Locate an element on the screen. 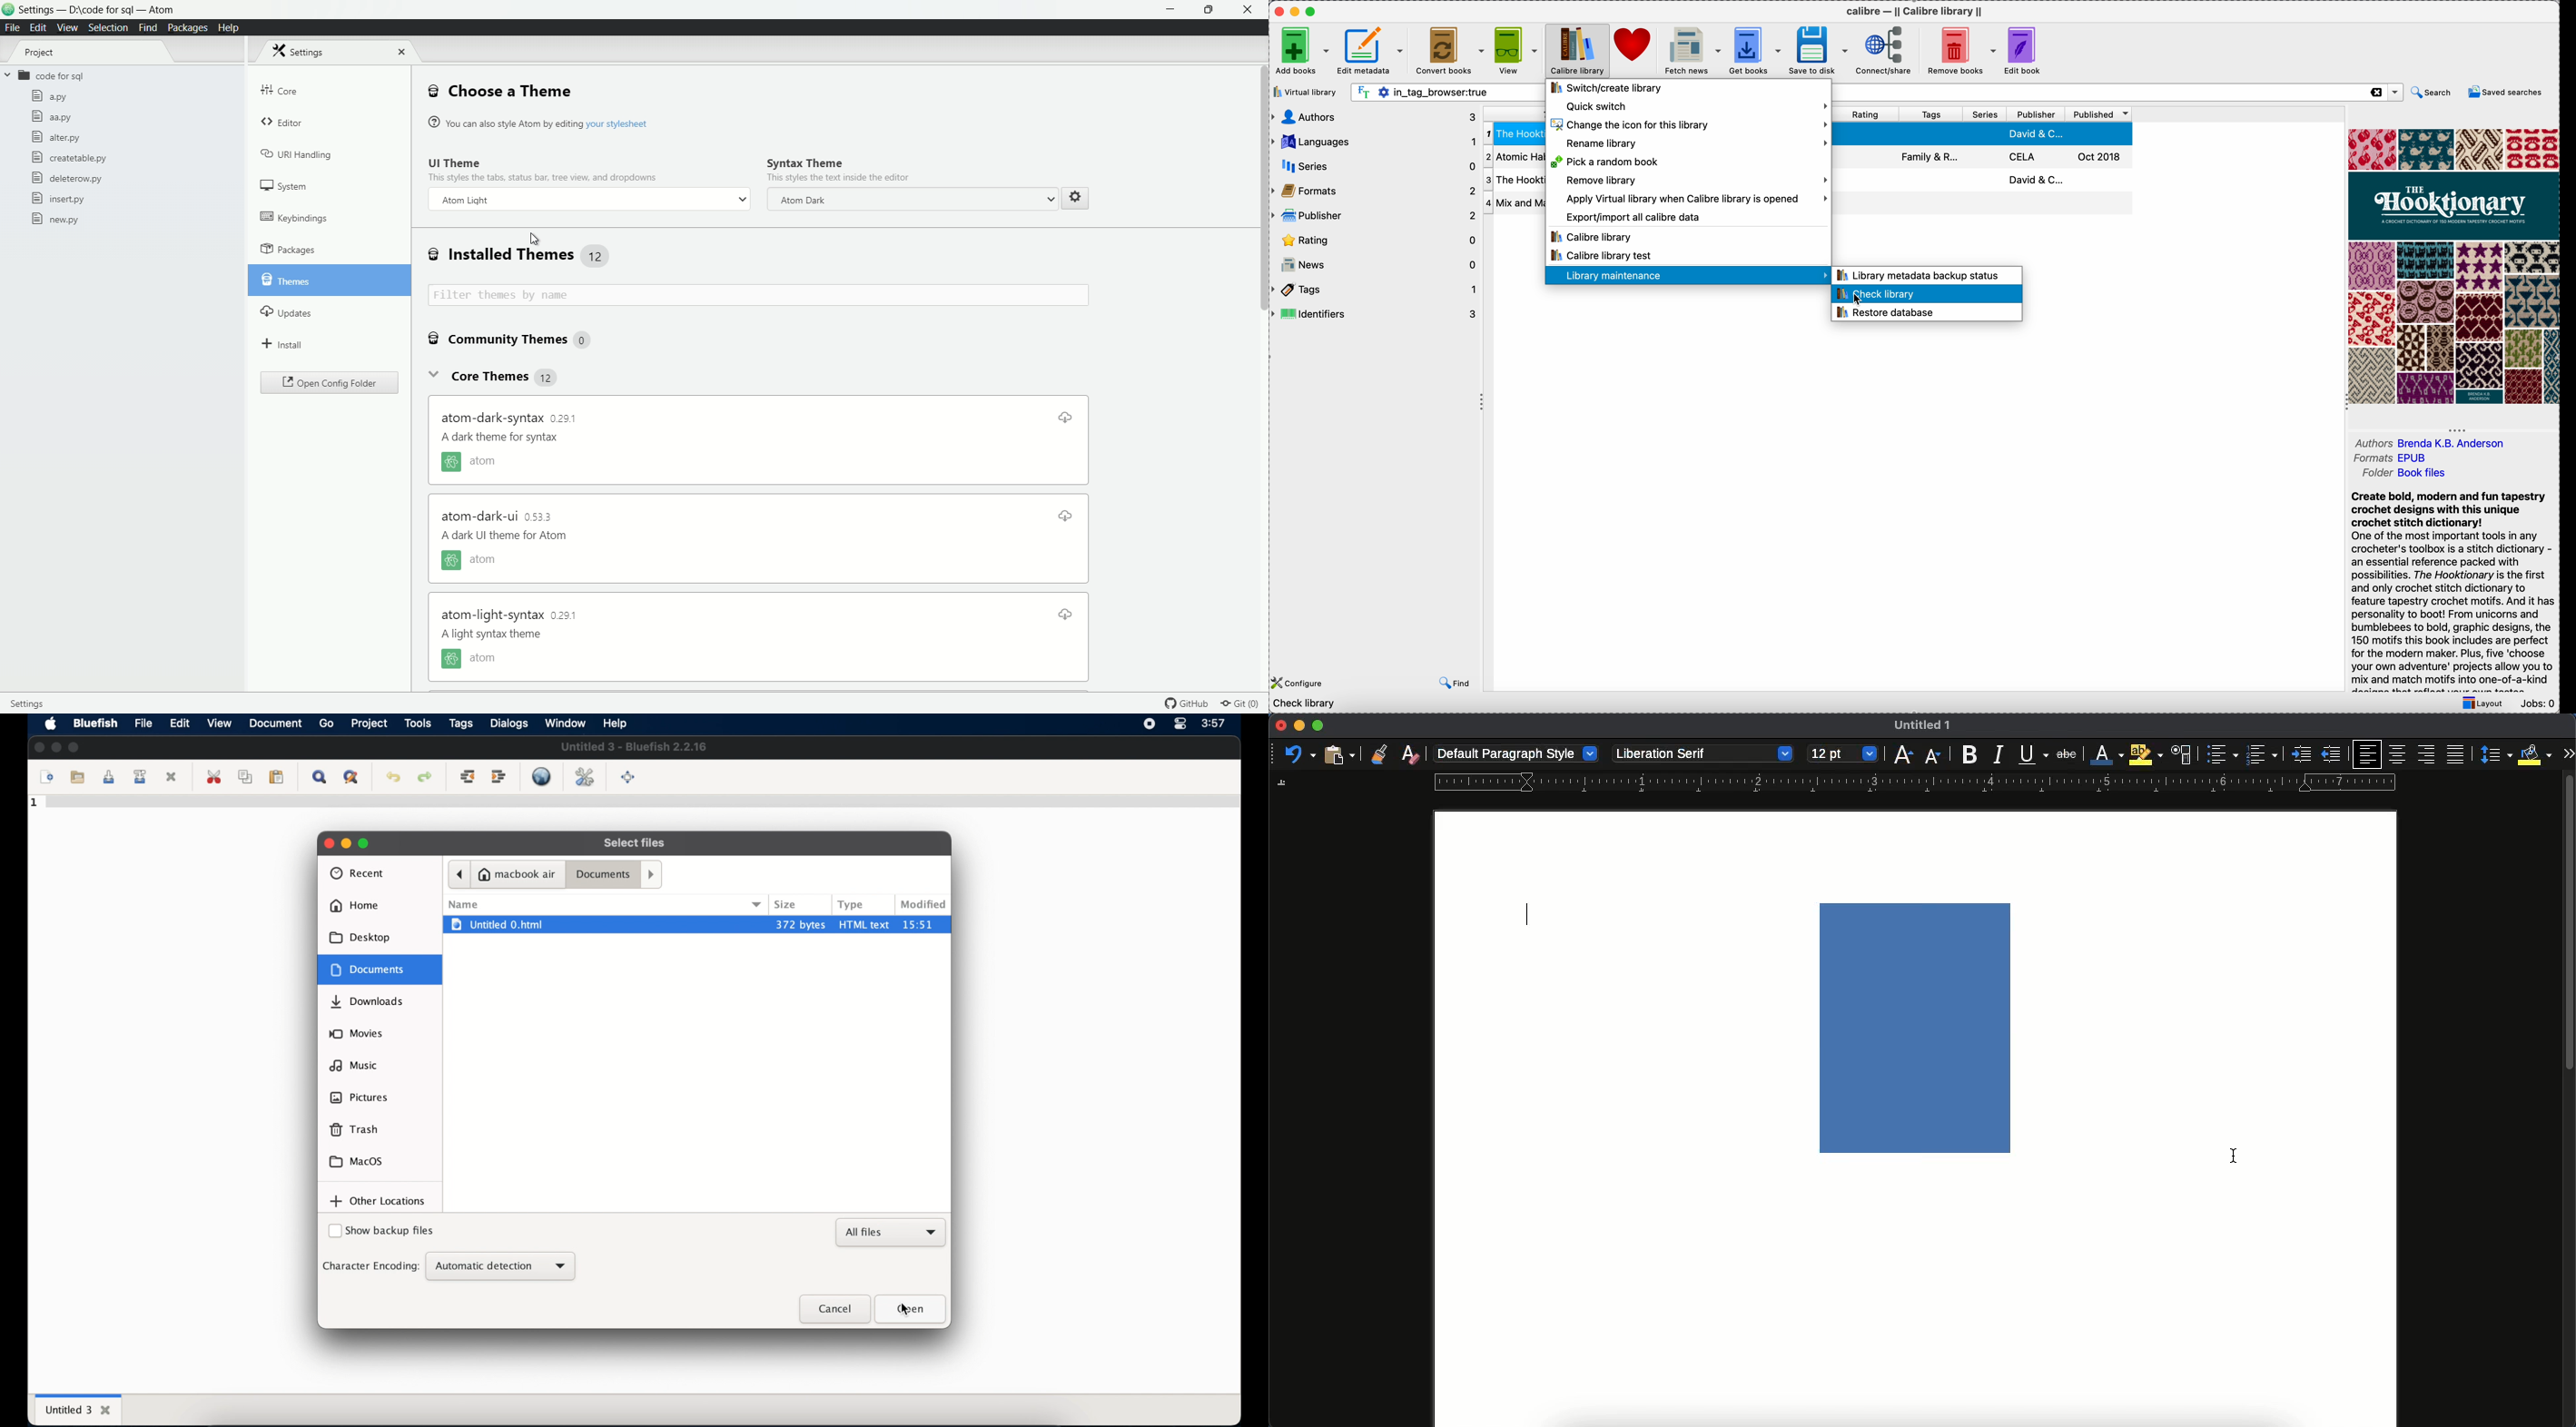 This screenshot has height=1428, width=2576. untitled 3 is located at coordinates (77, 1409).